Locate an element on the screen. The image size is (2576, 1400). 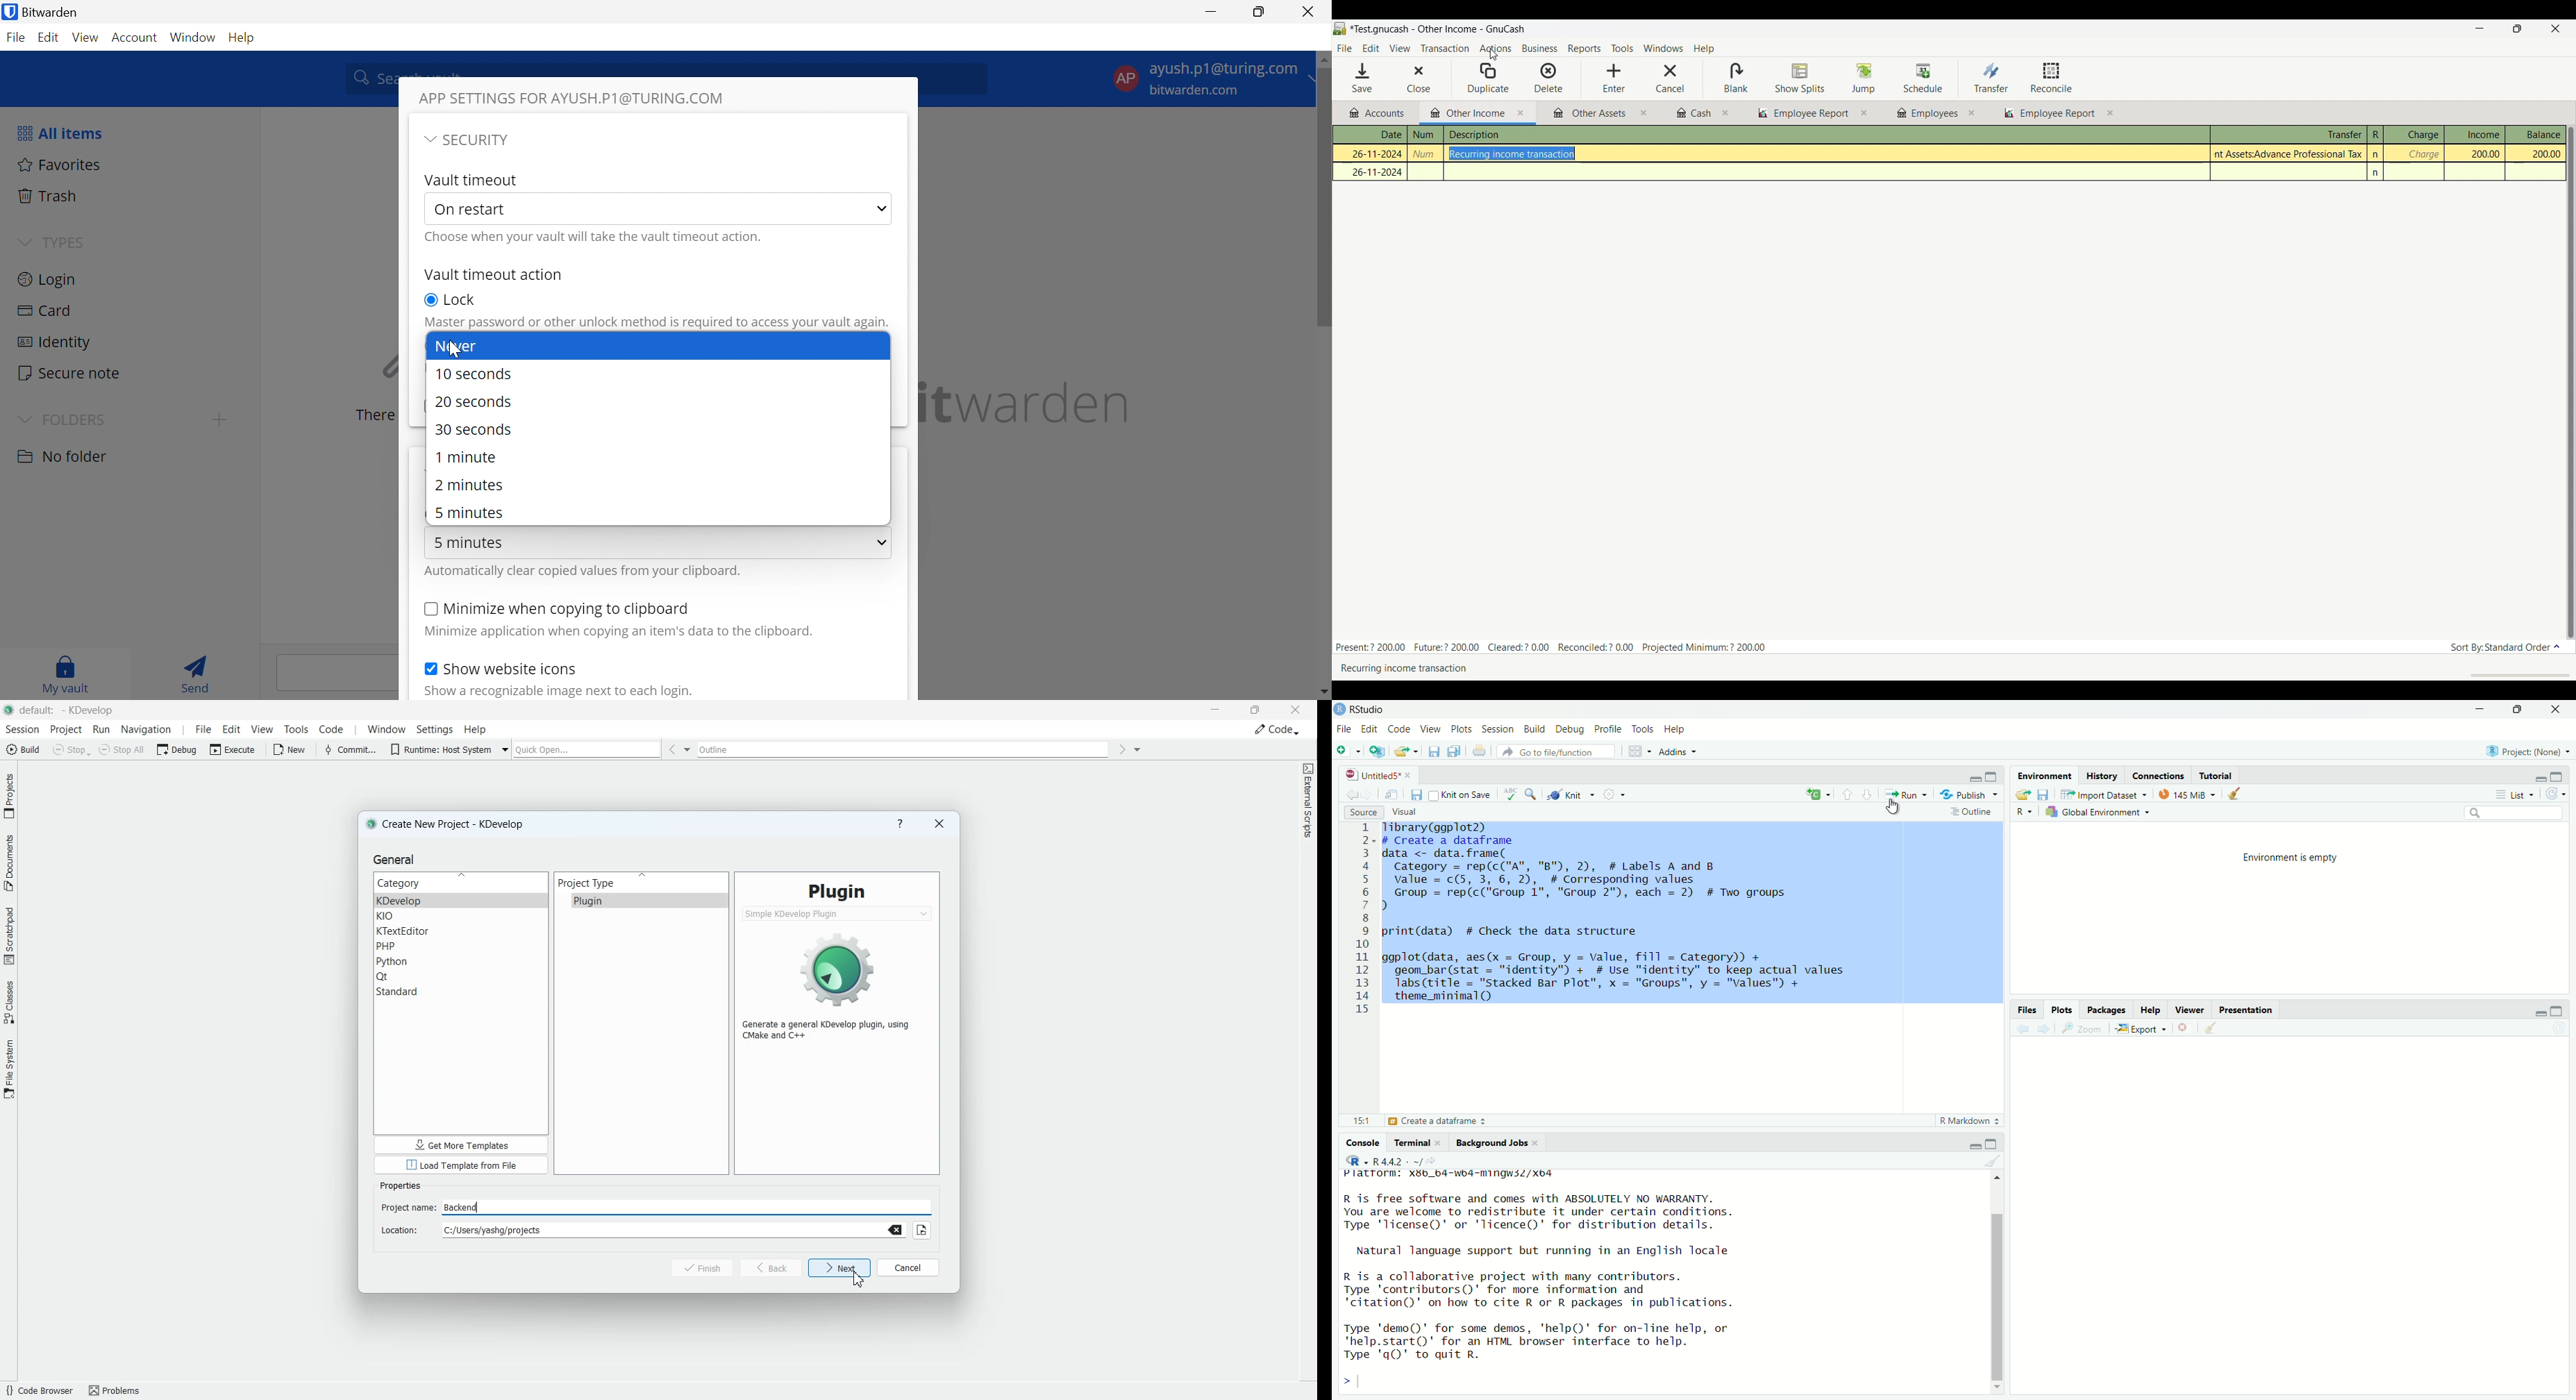
Open an existing file (Ctrl + O) is located at coordinates (1406, 751).